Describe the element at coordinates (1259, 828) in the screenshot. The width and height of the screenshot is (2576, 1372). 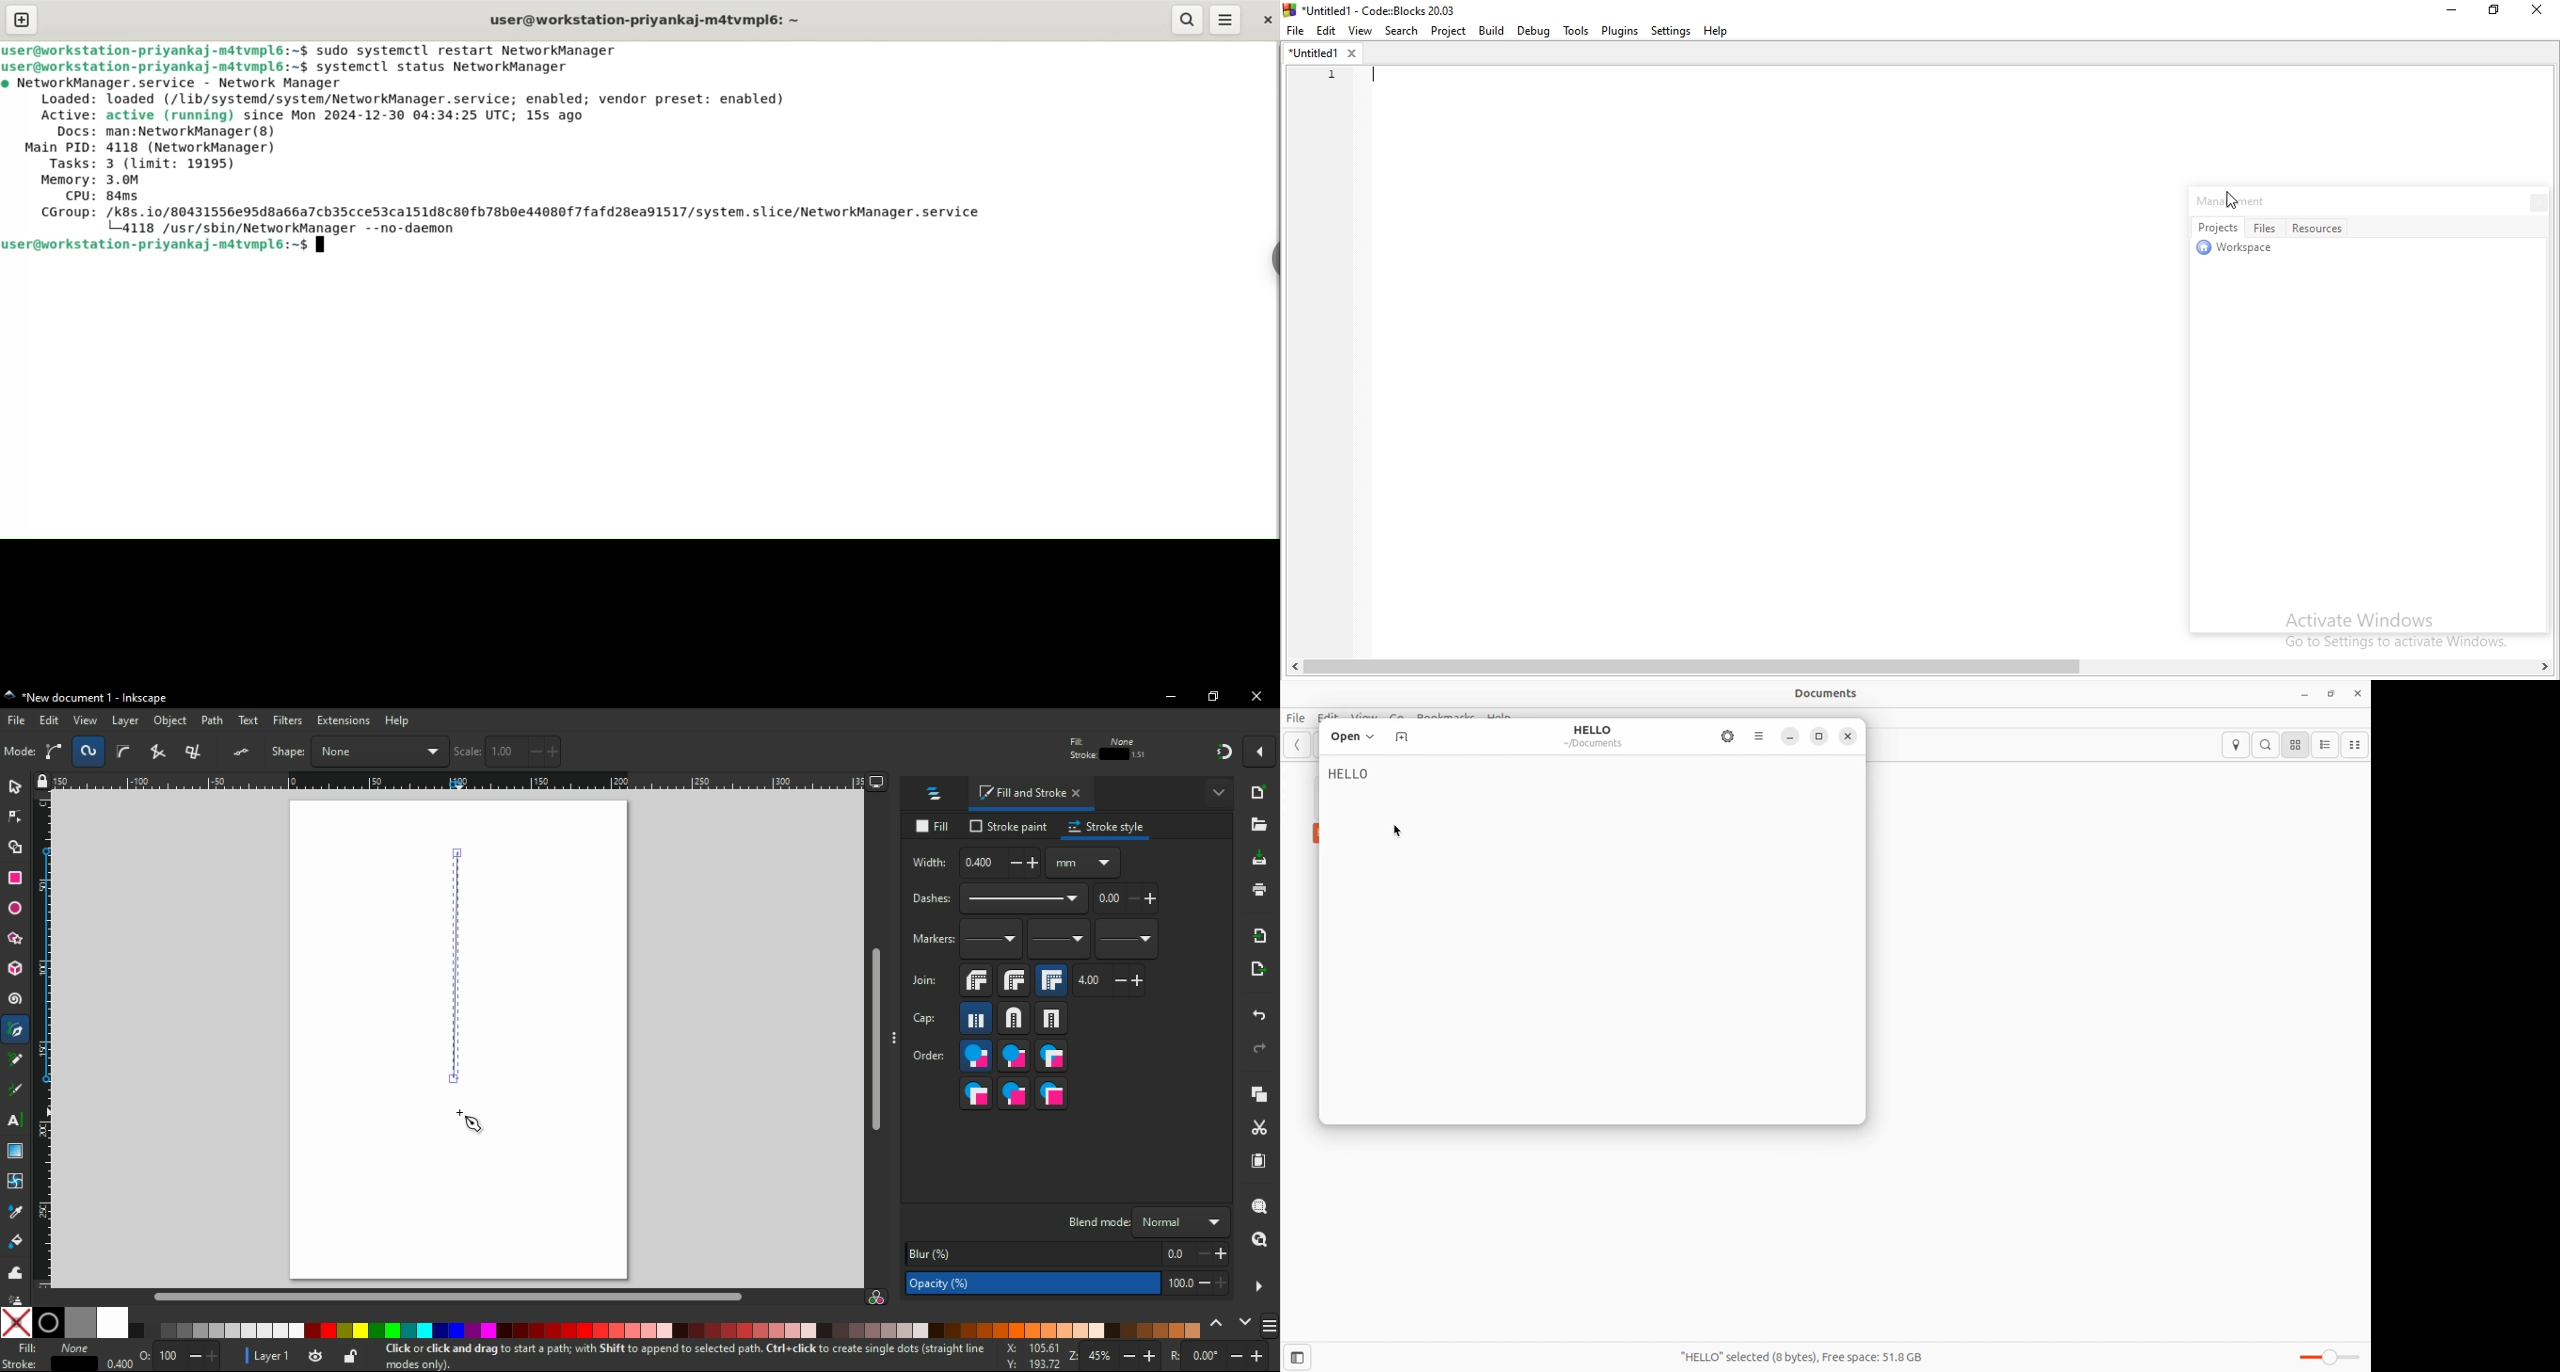
I see `open file dialogue` at that location.